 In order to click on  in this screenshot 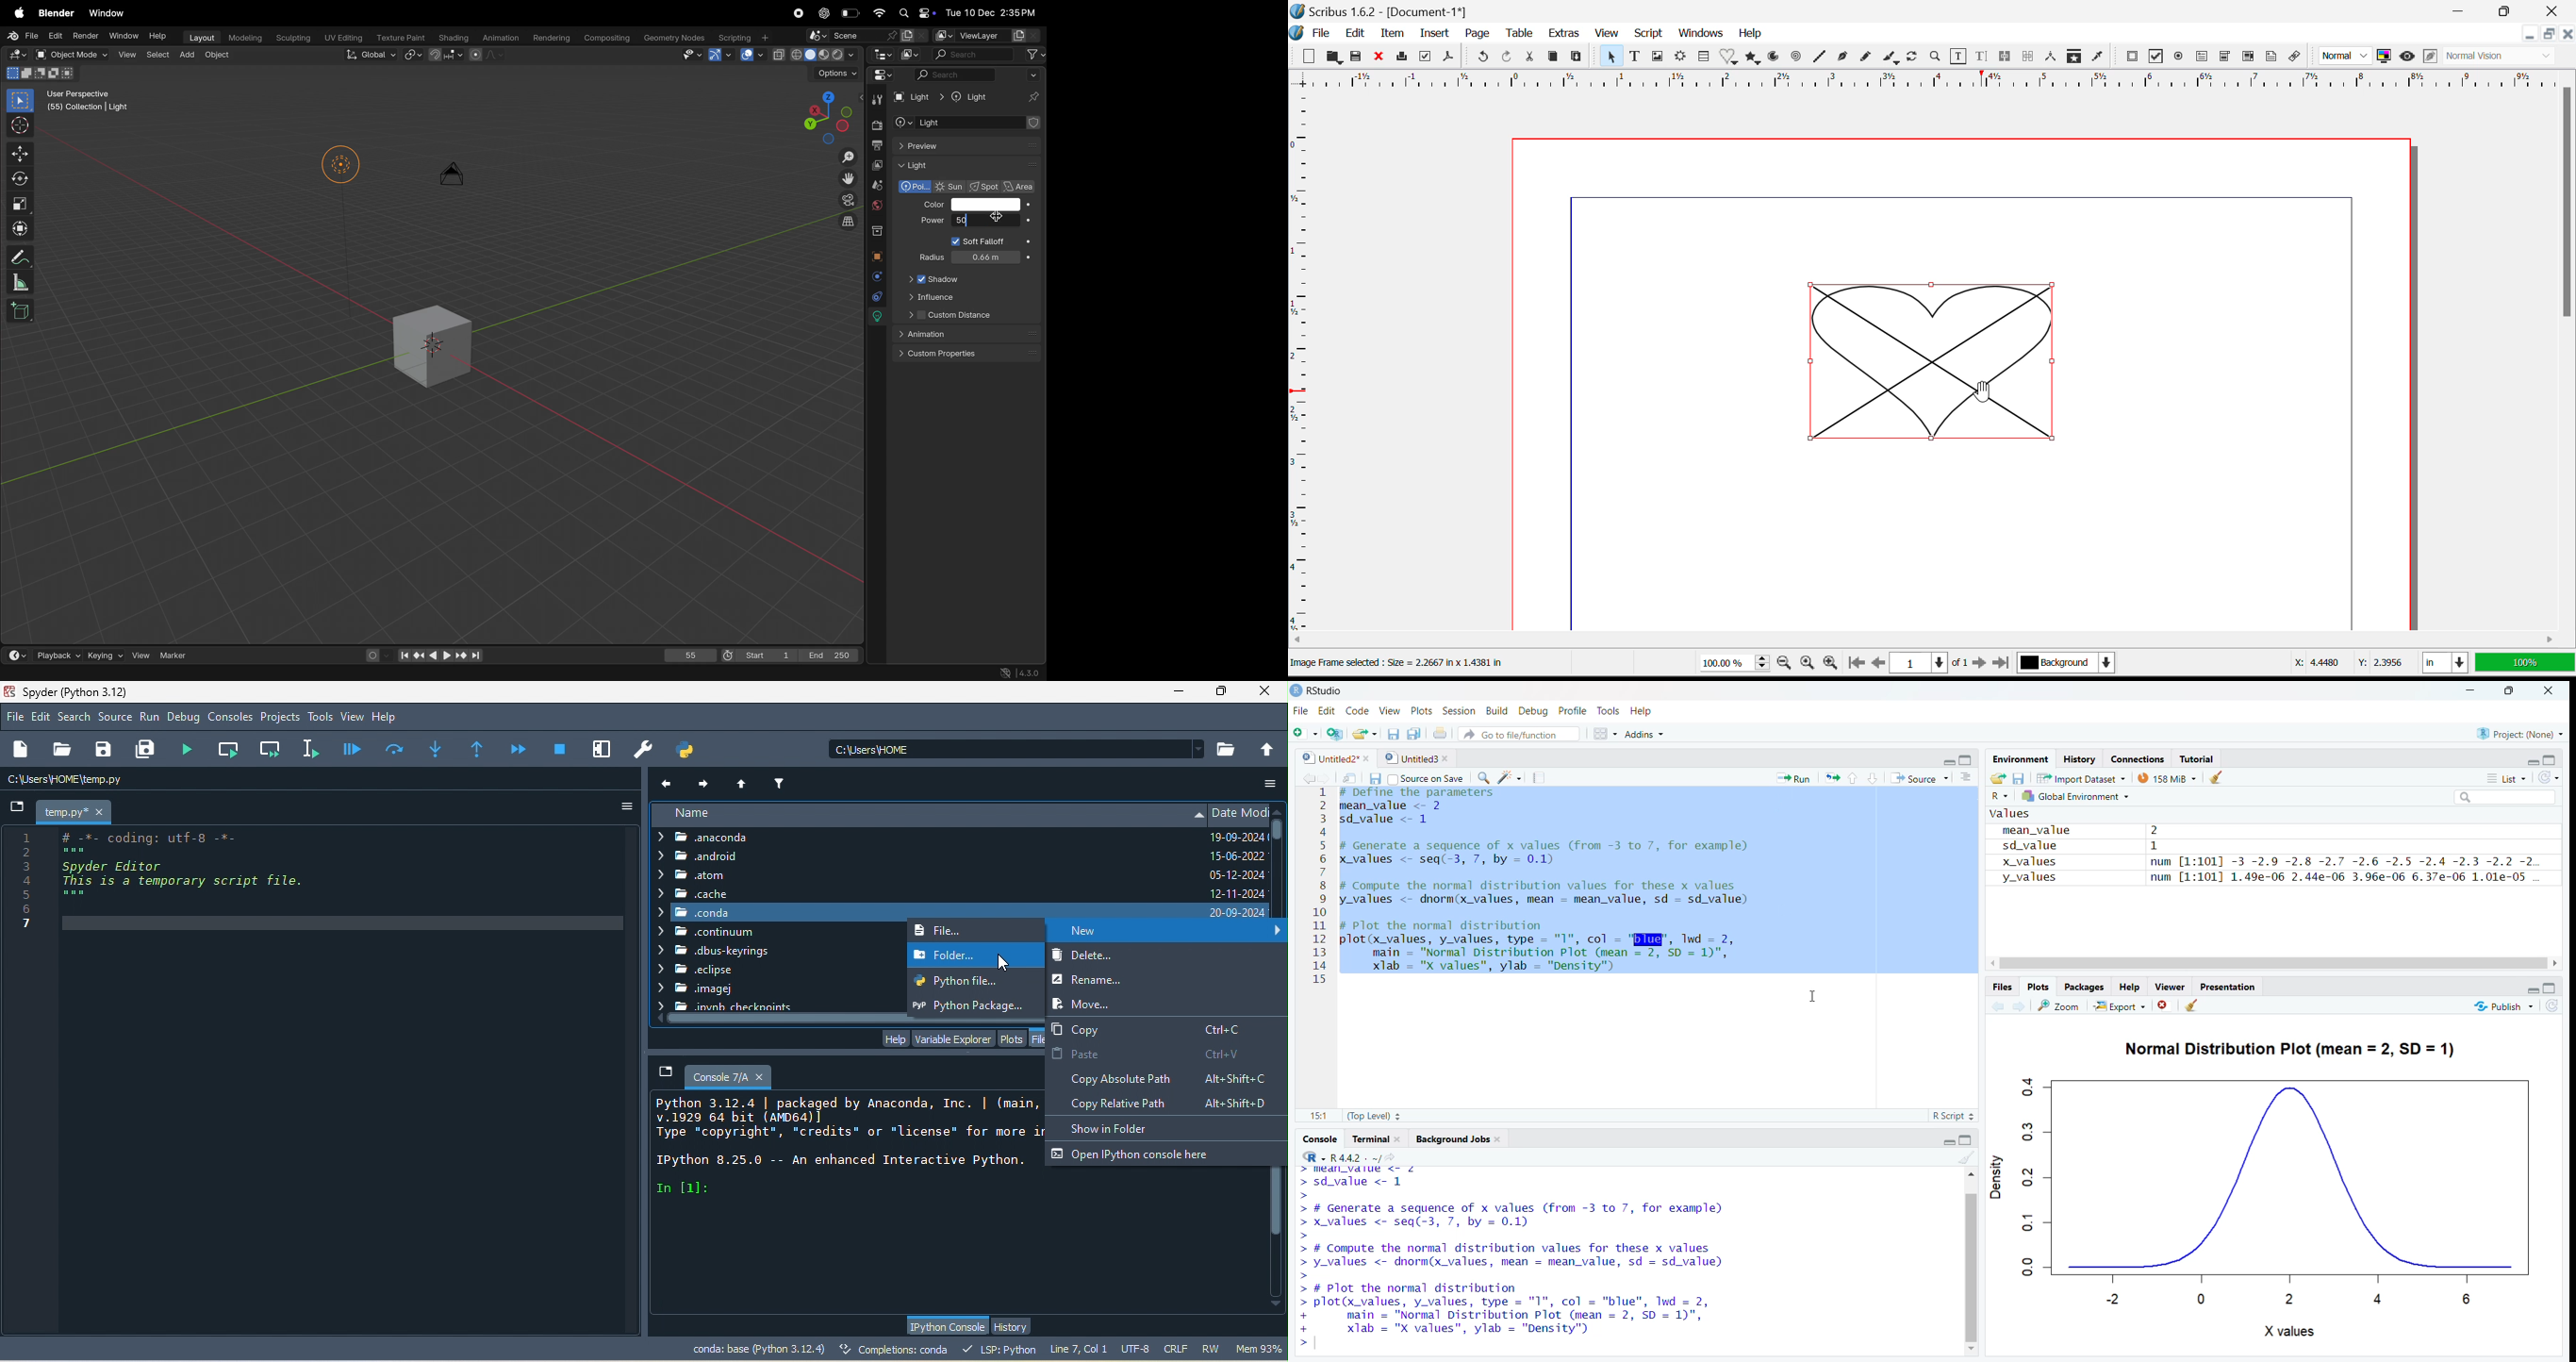, I will do `click(2019, 778)`.